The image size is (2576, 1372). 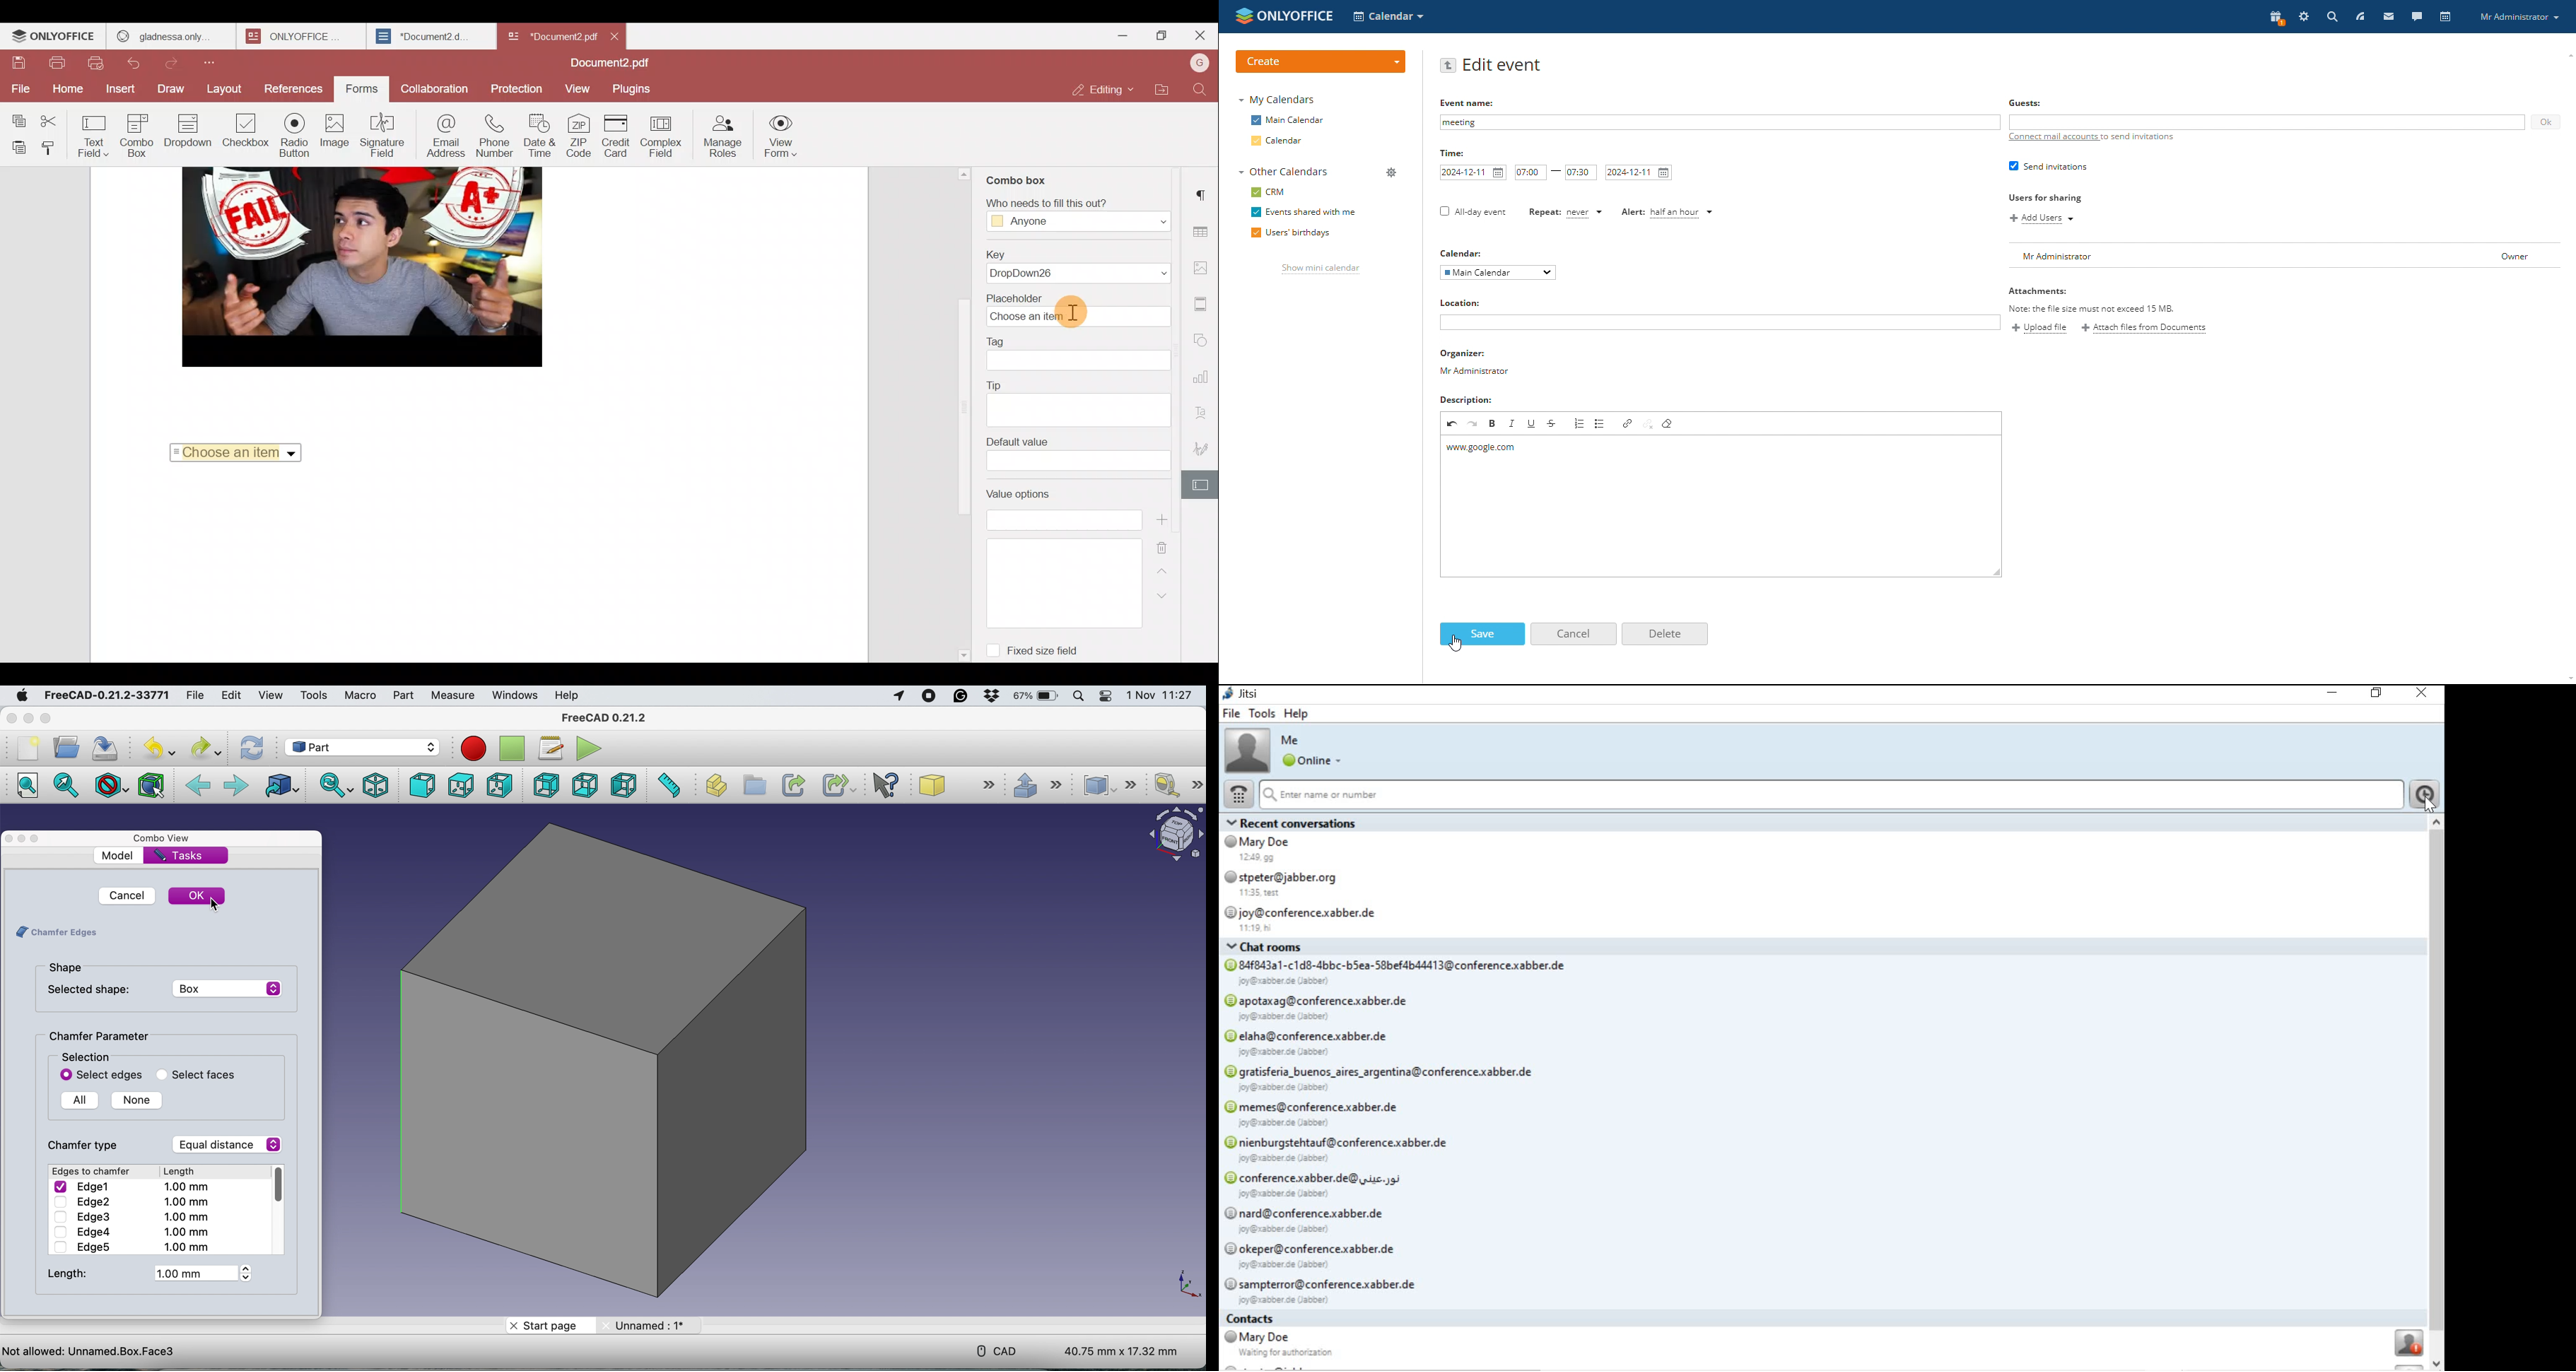 What do you see at coordinates (295, 136) in the screenshot?
I see `Radio` at bounding box center [295, 136].